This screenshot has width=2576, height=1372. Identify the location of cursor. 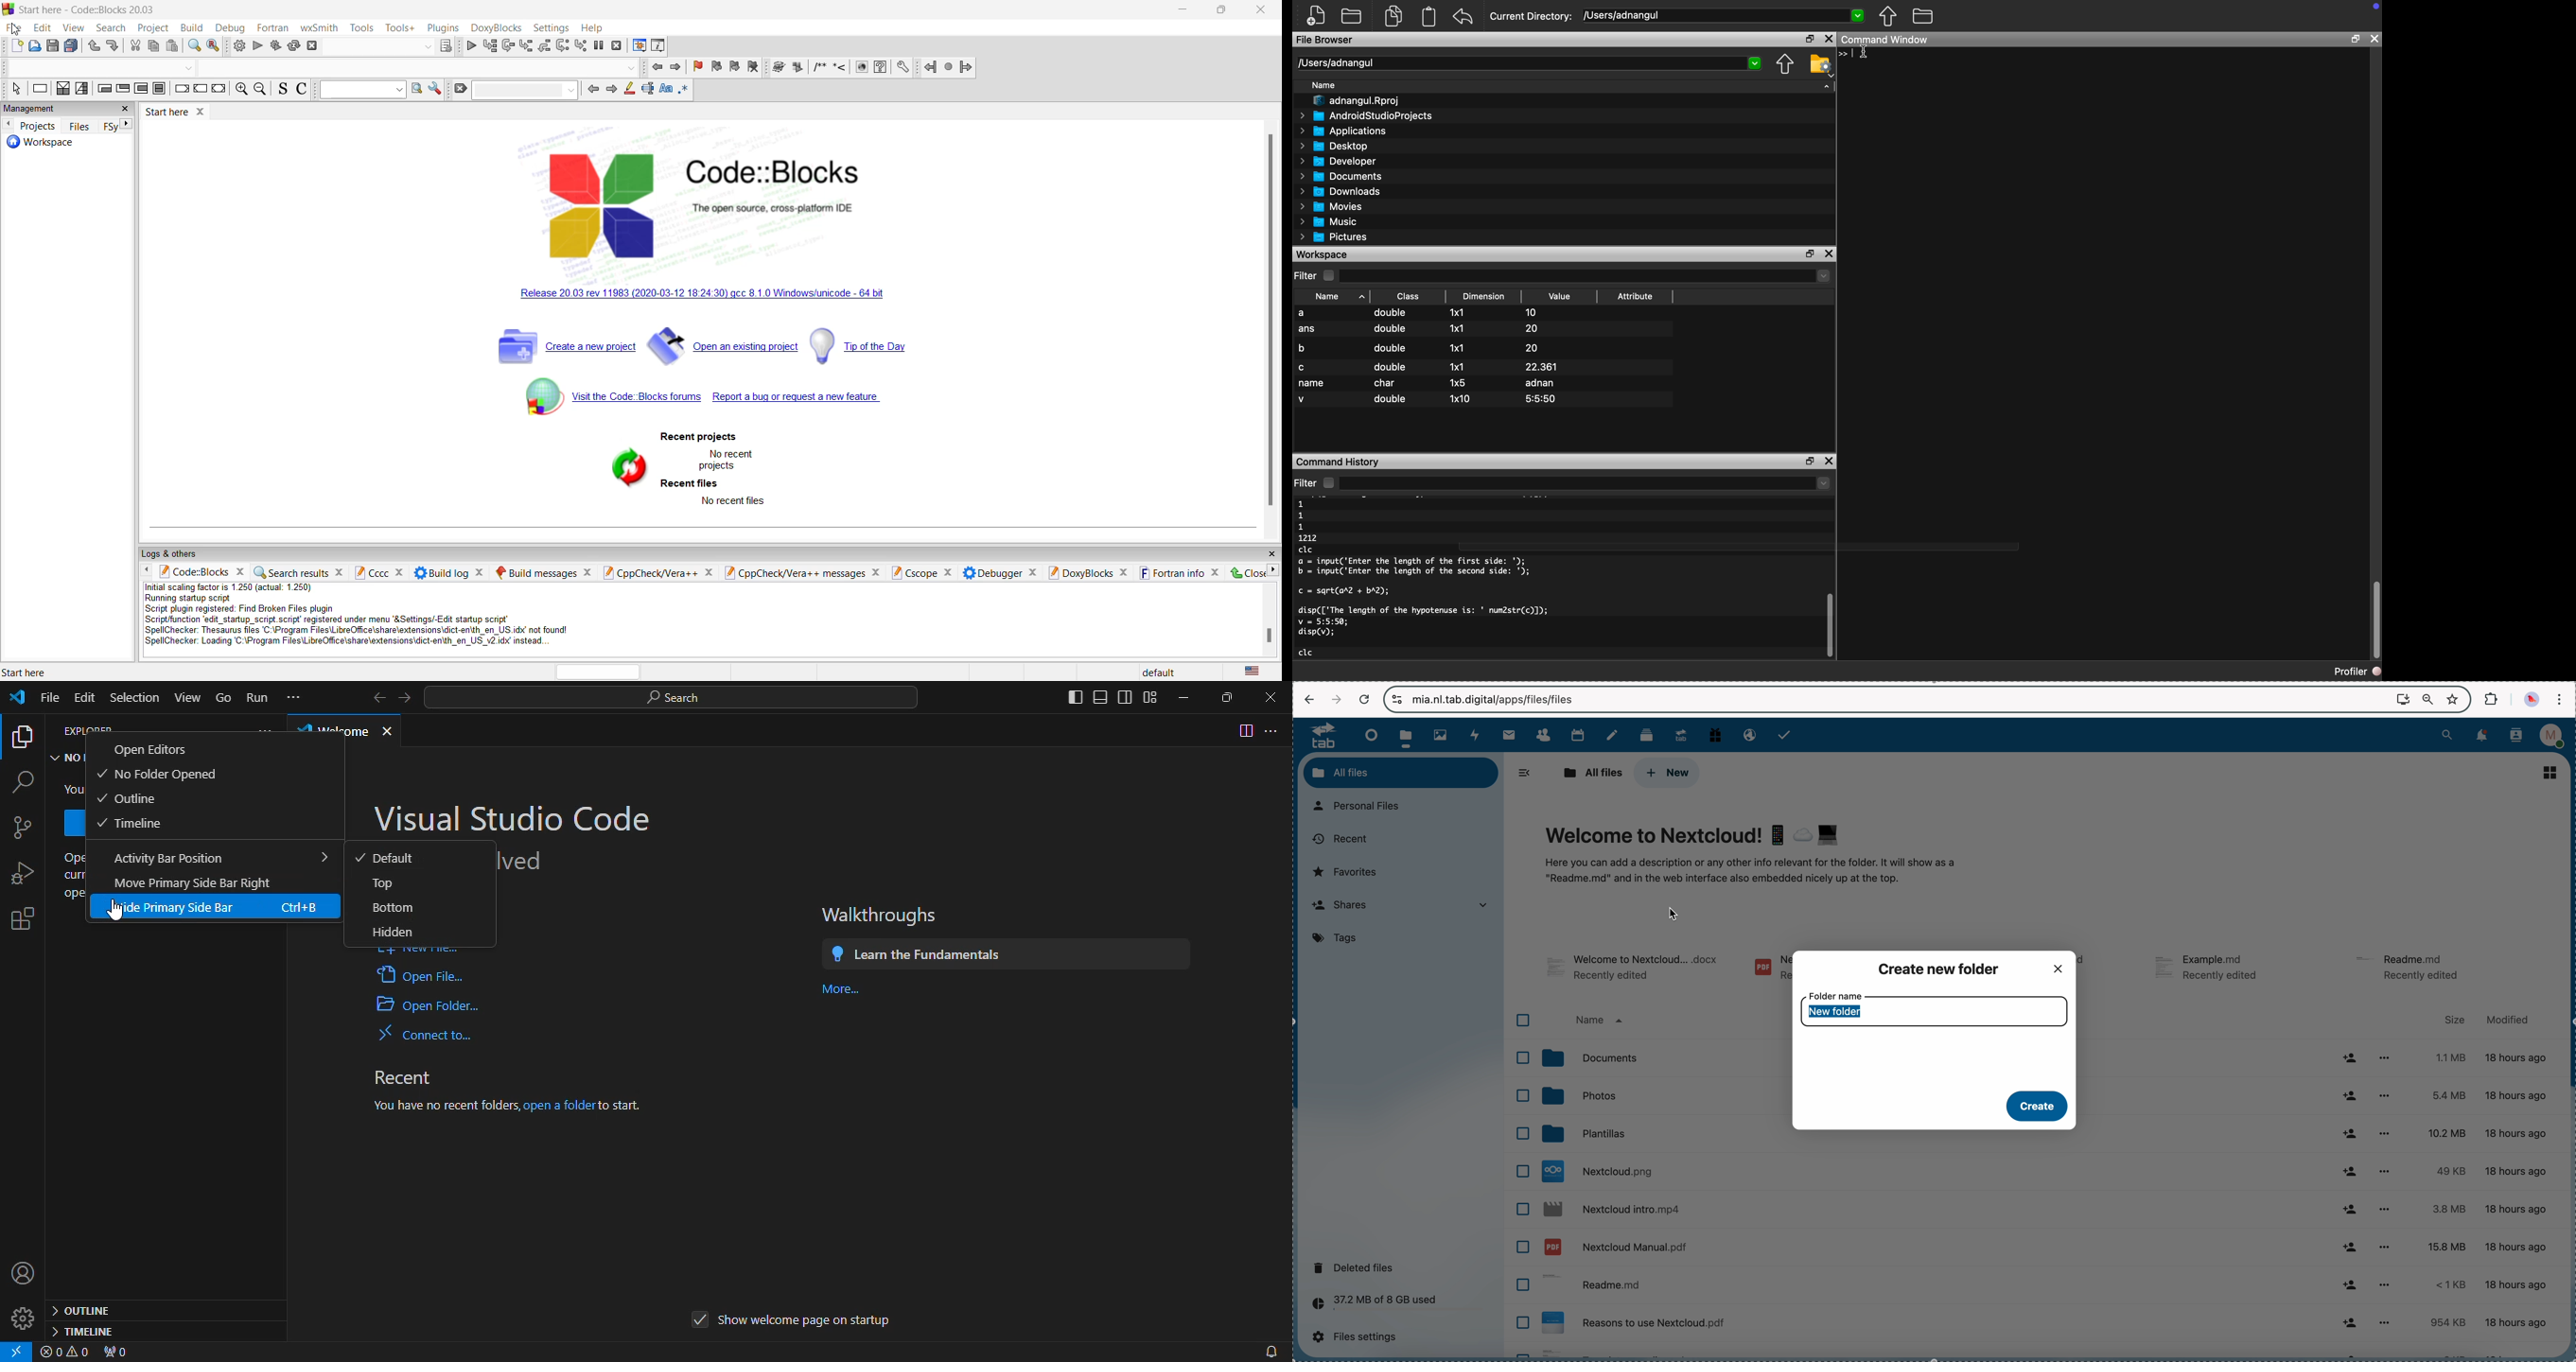
(1865, 53).